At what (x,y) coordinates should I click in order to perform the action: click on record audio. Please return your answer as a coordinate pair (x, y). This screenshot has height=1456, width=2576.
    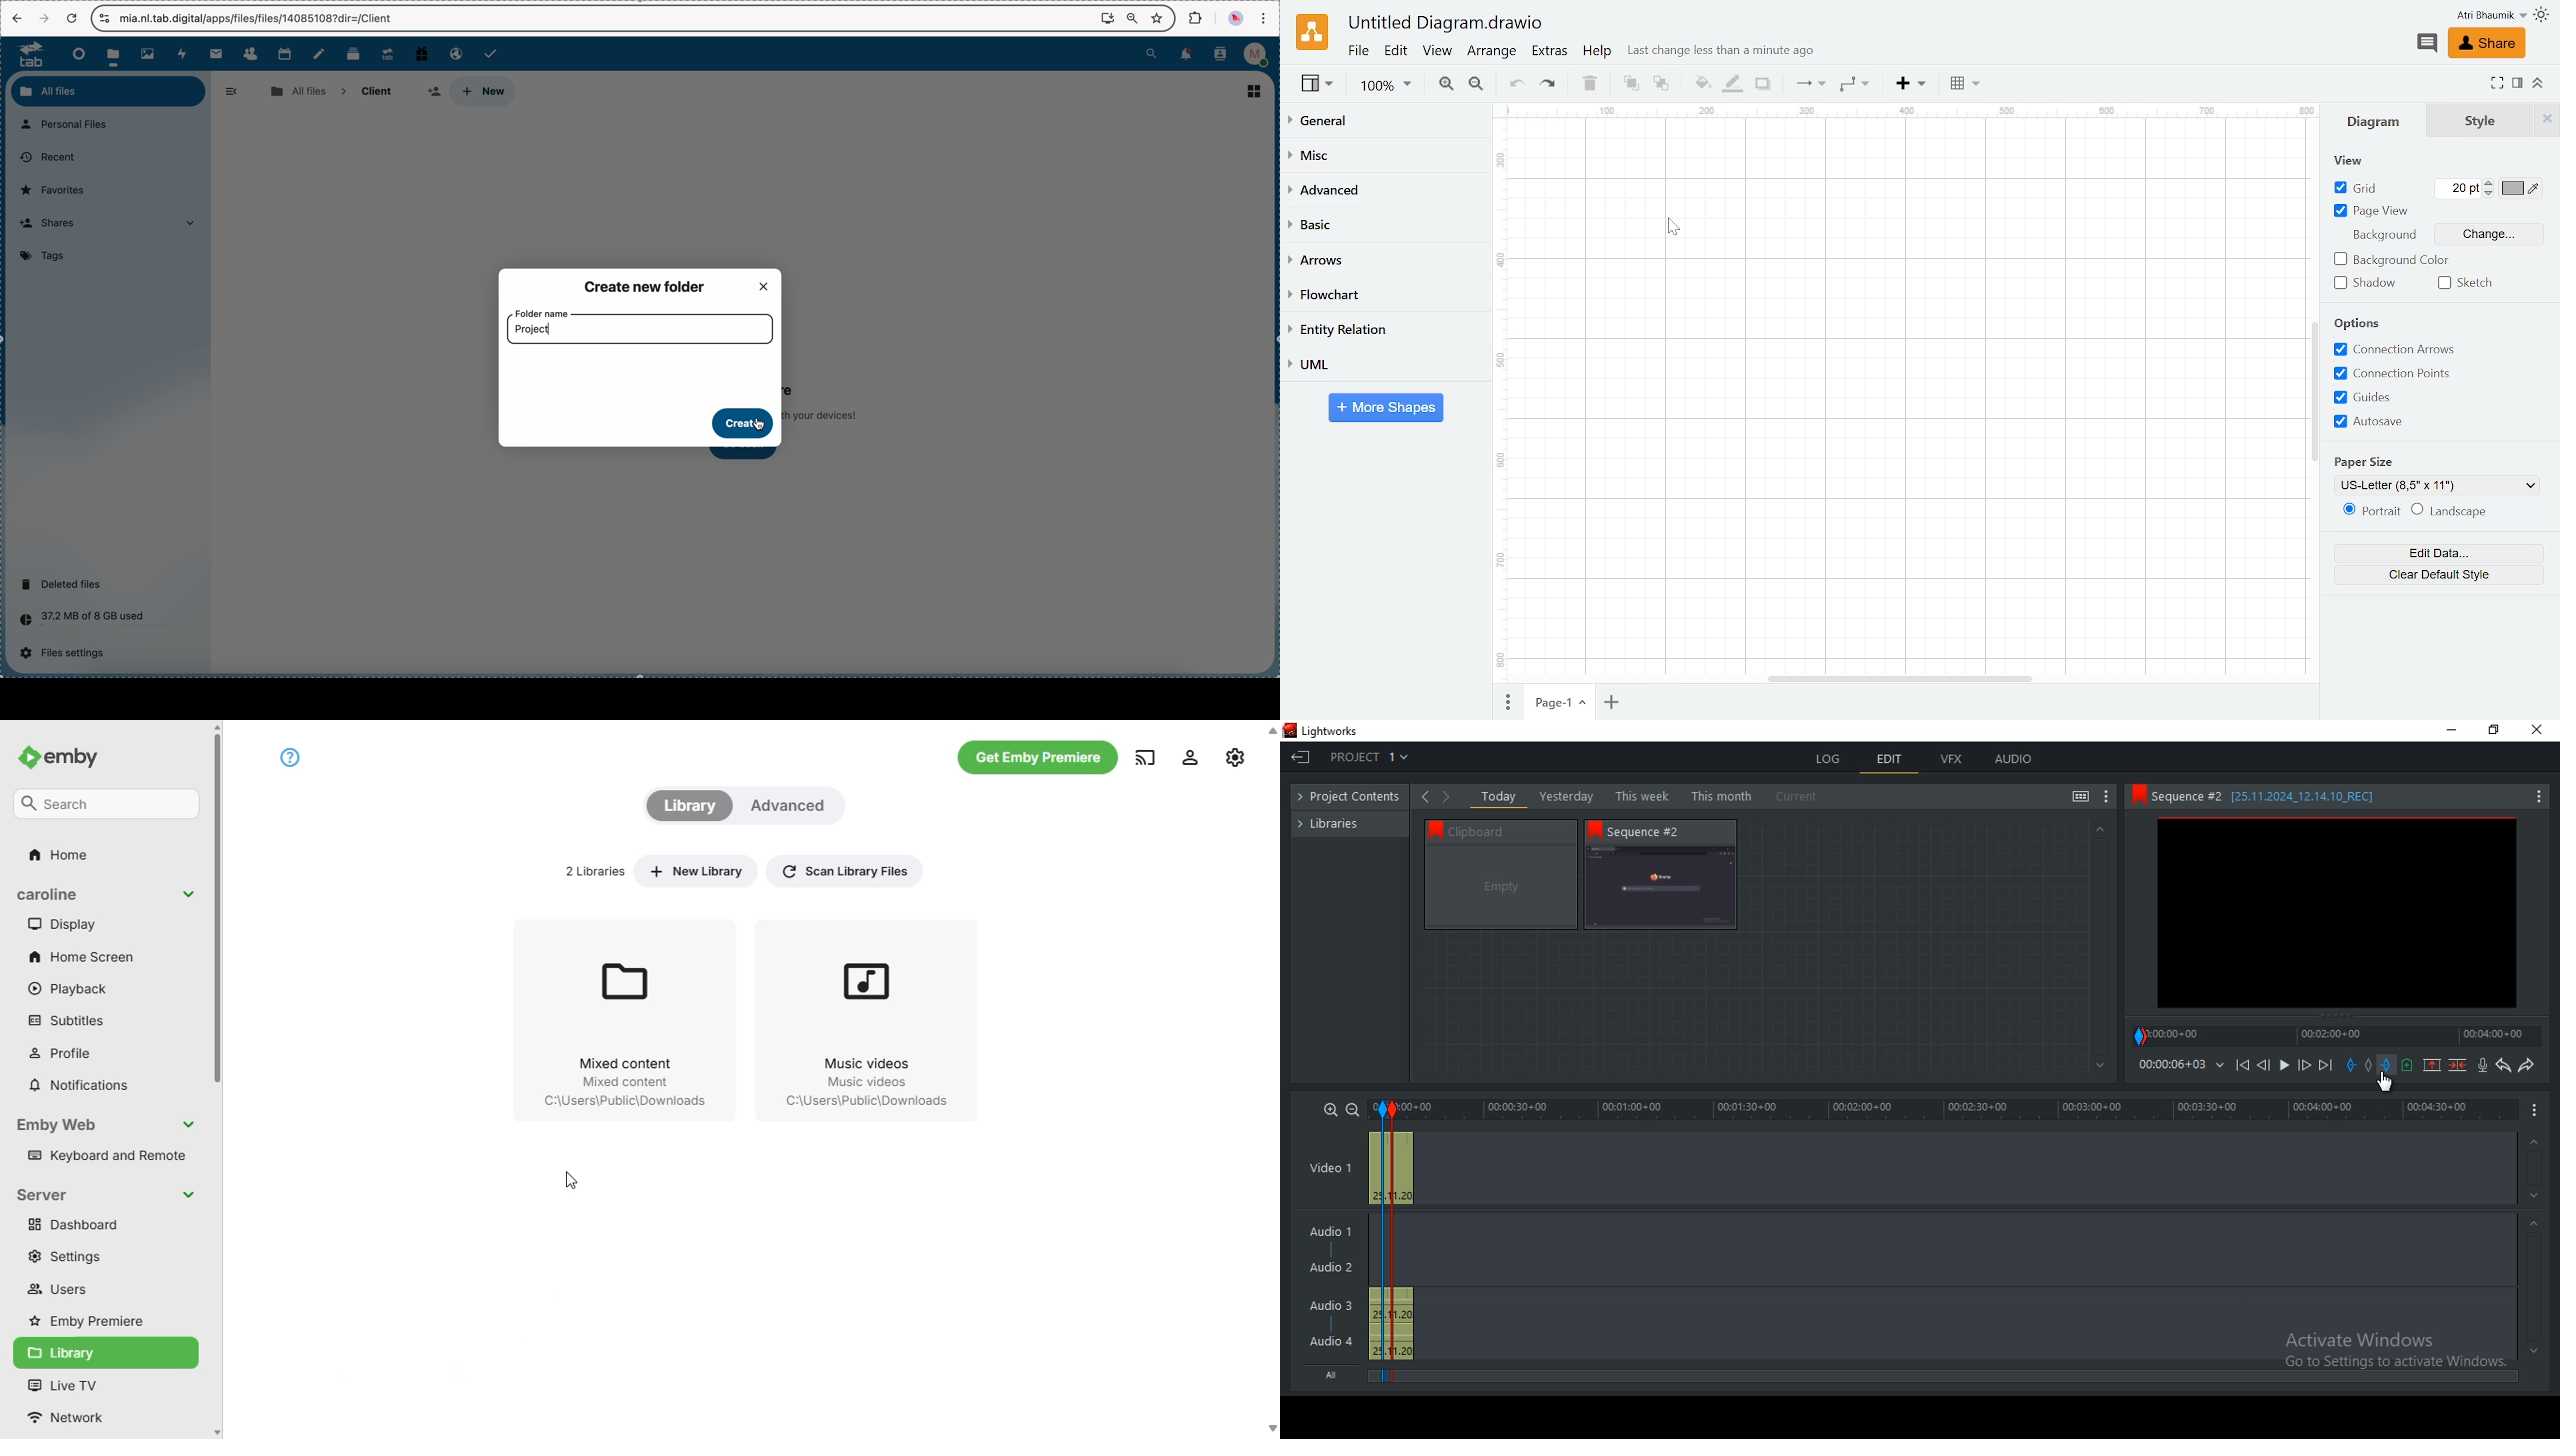
    Looking at the image, I should click on (2484, 1066).